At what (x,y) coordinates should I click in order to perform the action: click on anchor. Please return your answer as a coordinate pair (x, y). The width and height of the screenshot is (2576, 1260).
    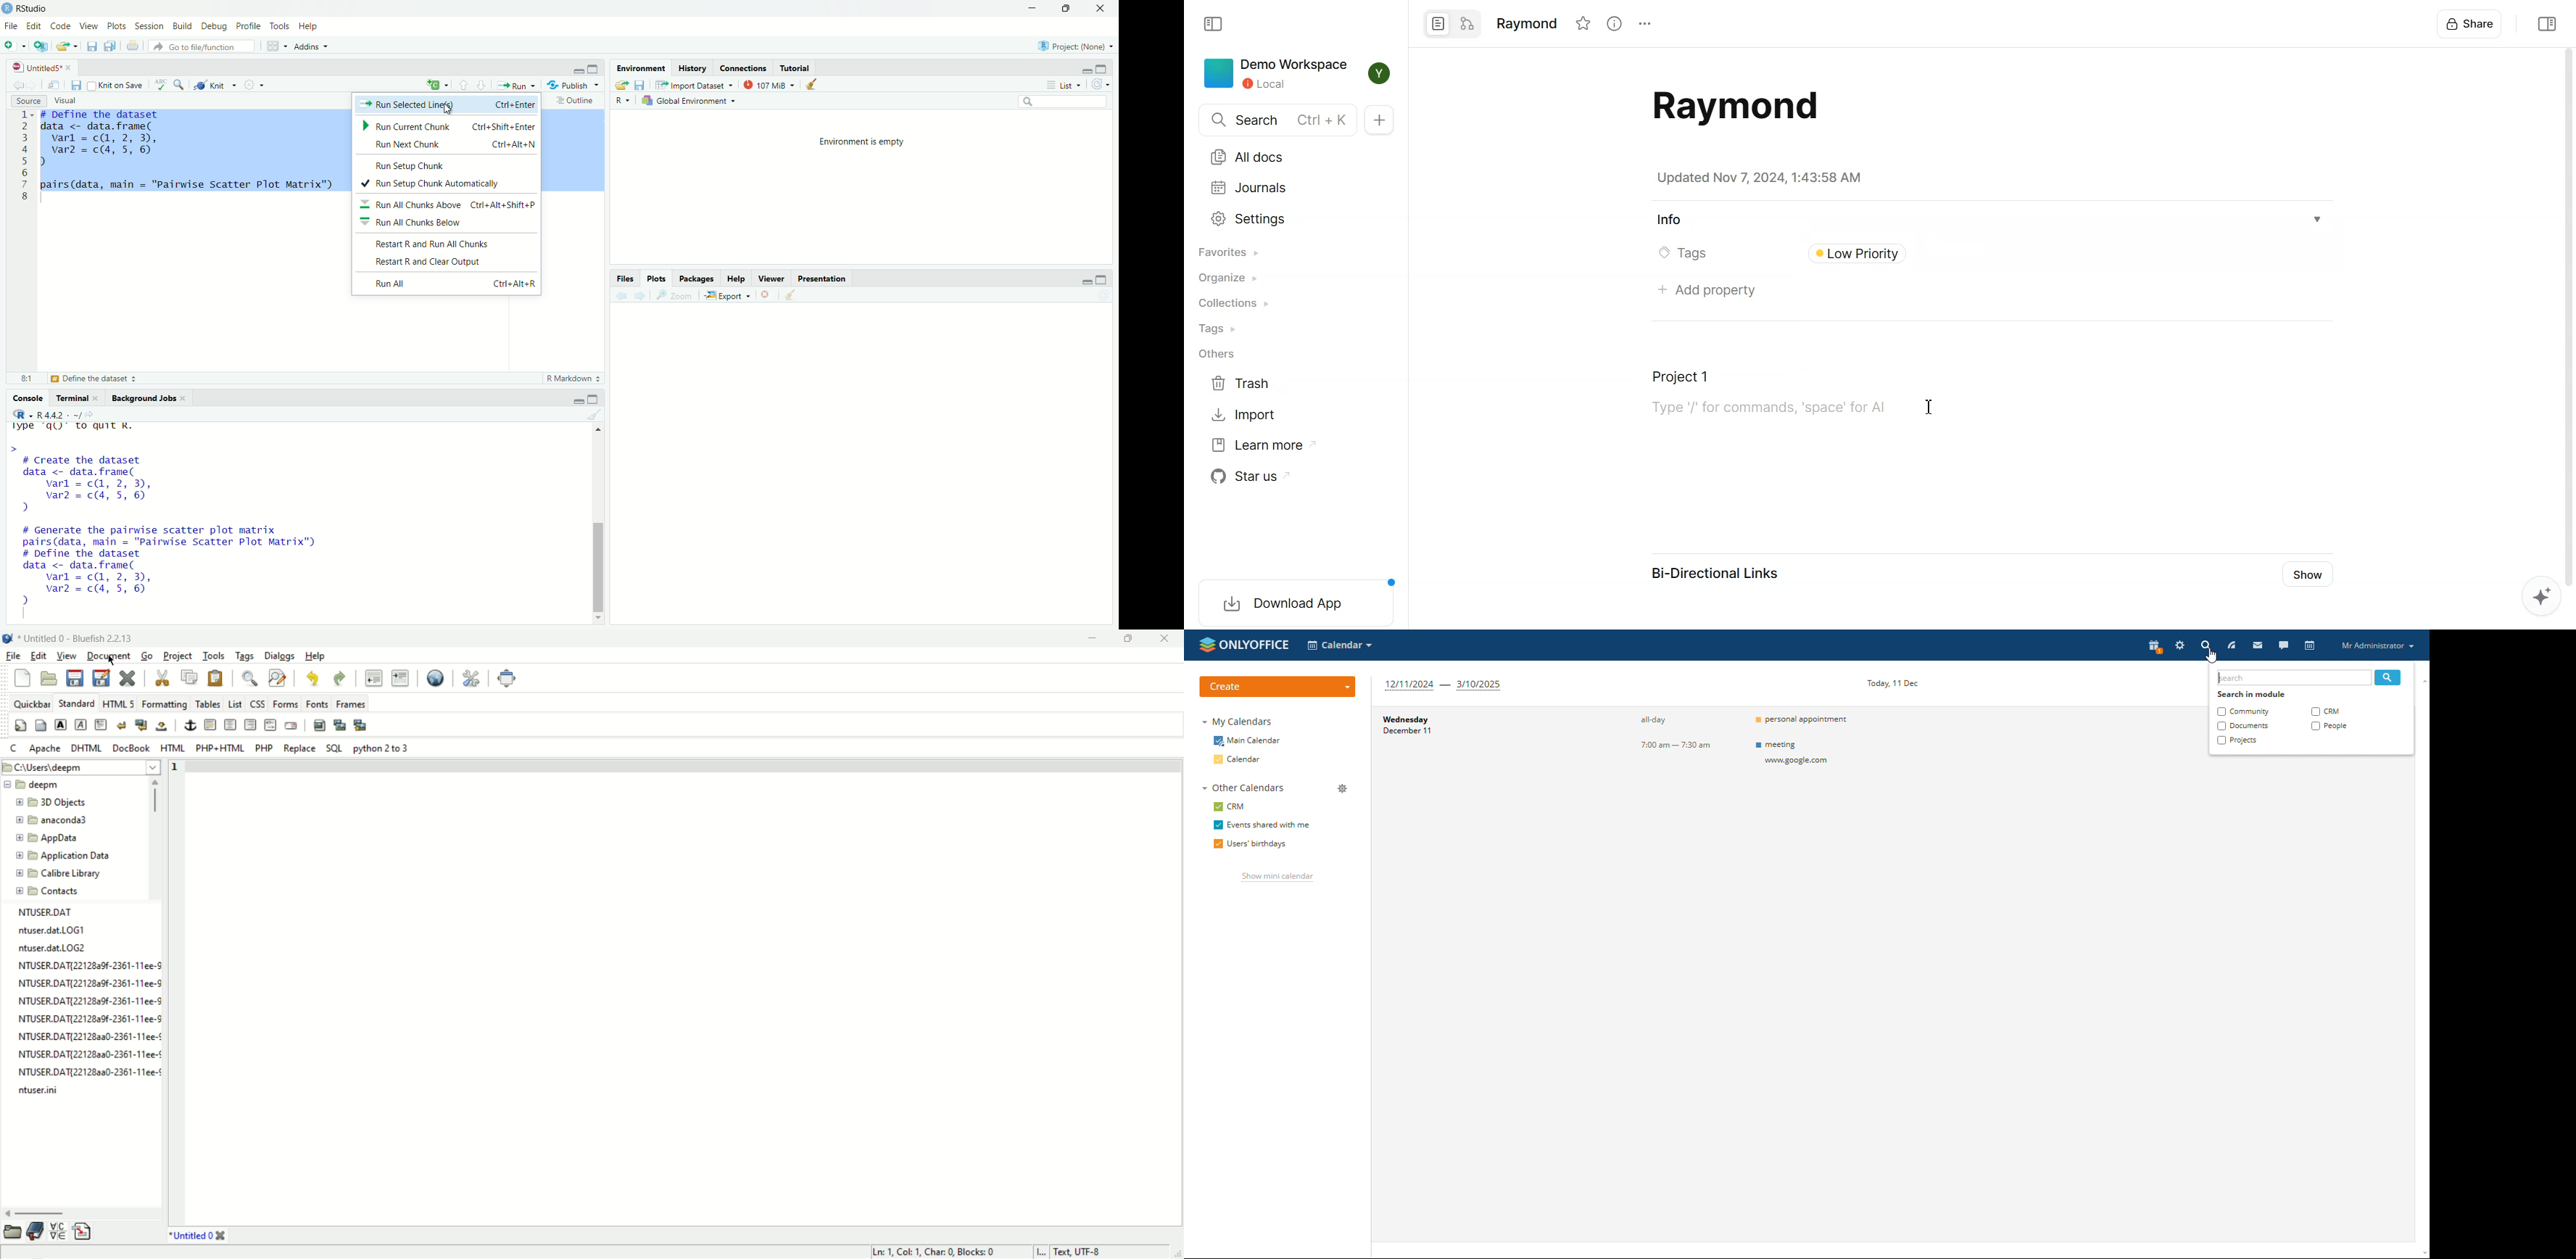
    Looking at the image, I should click on (191, 726).